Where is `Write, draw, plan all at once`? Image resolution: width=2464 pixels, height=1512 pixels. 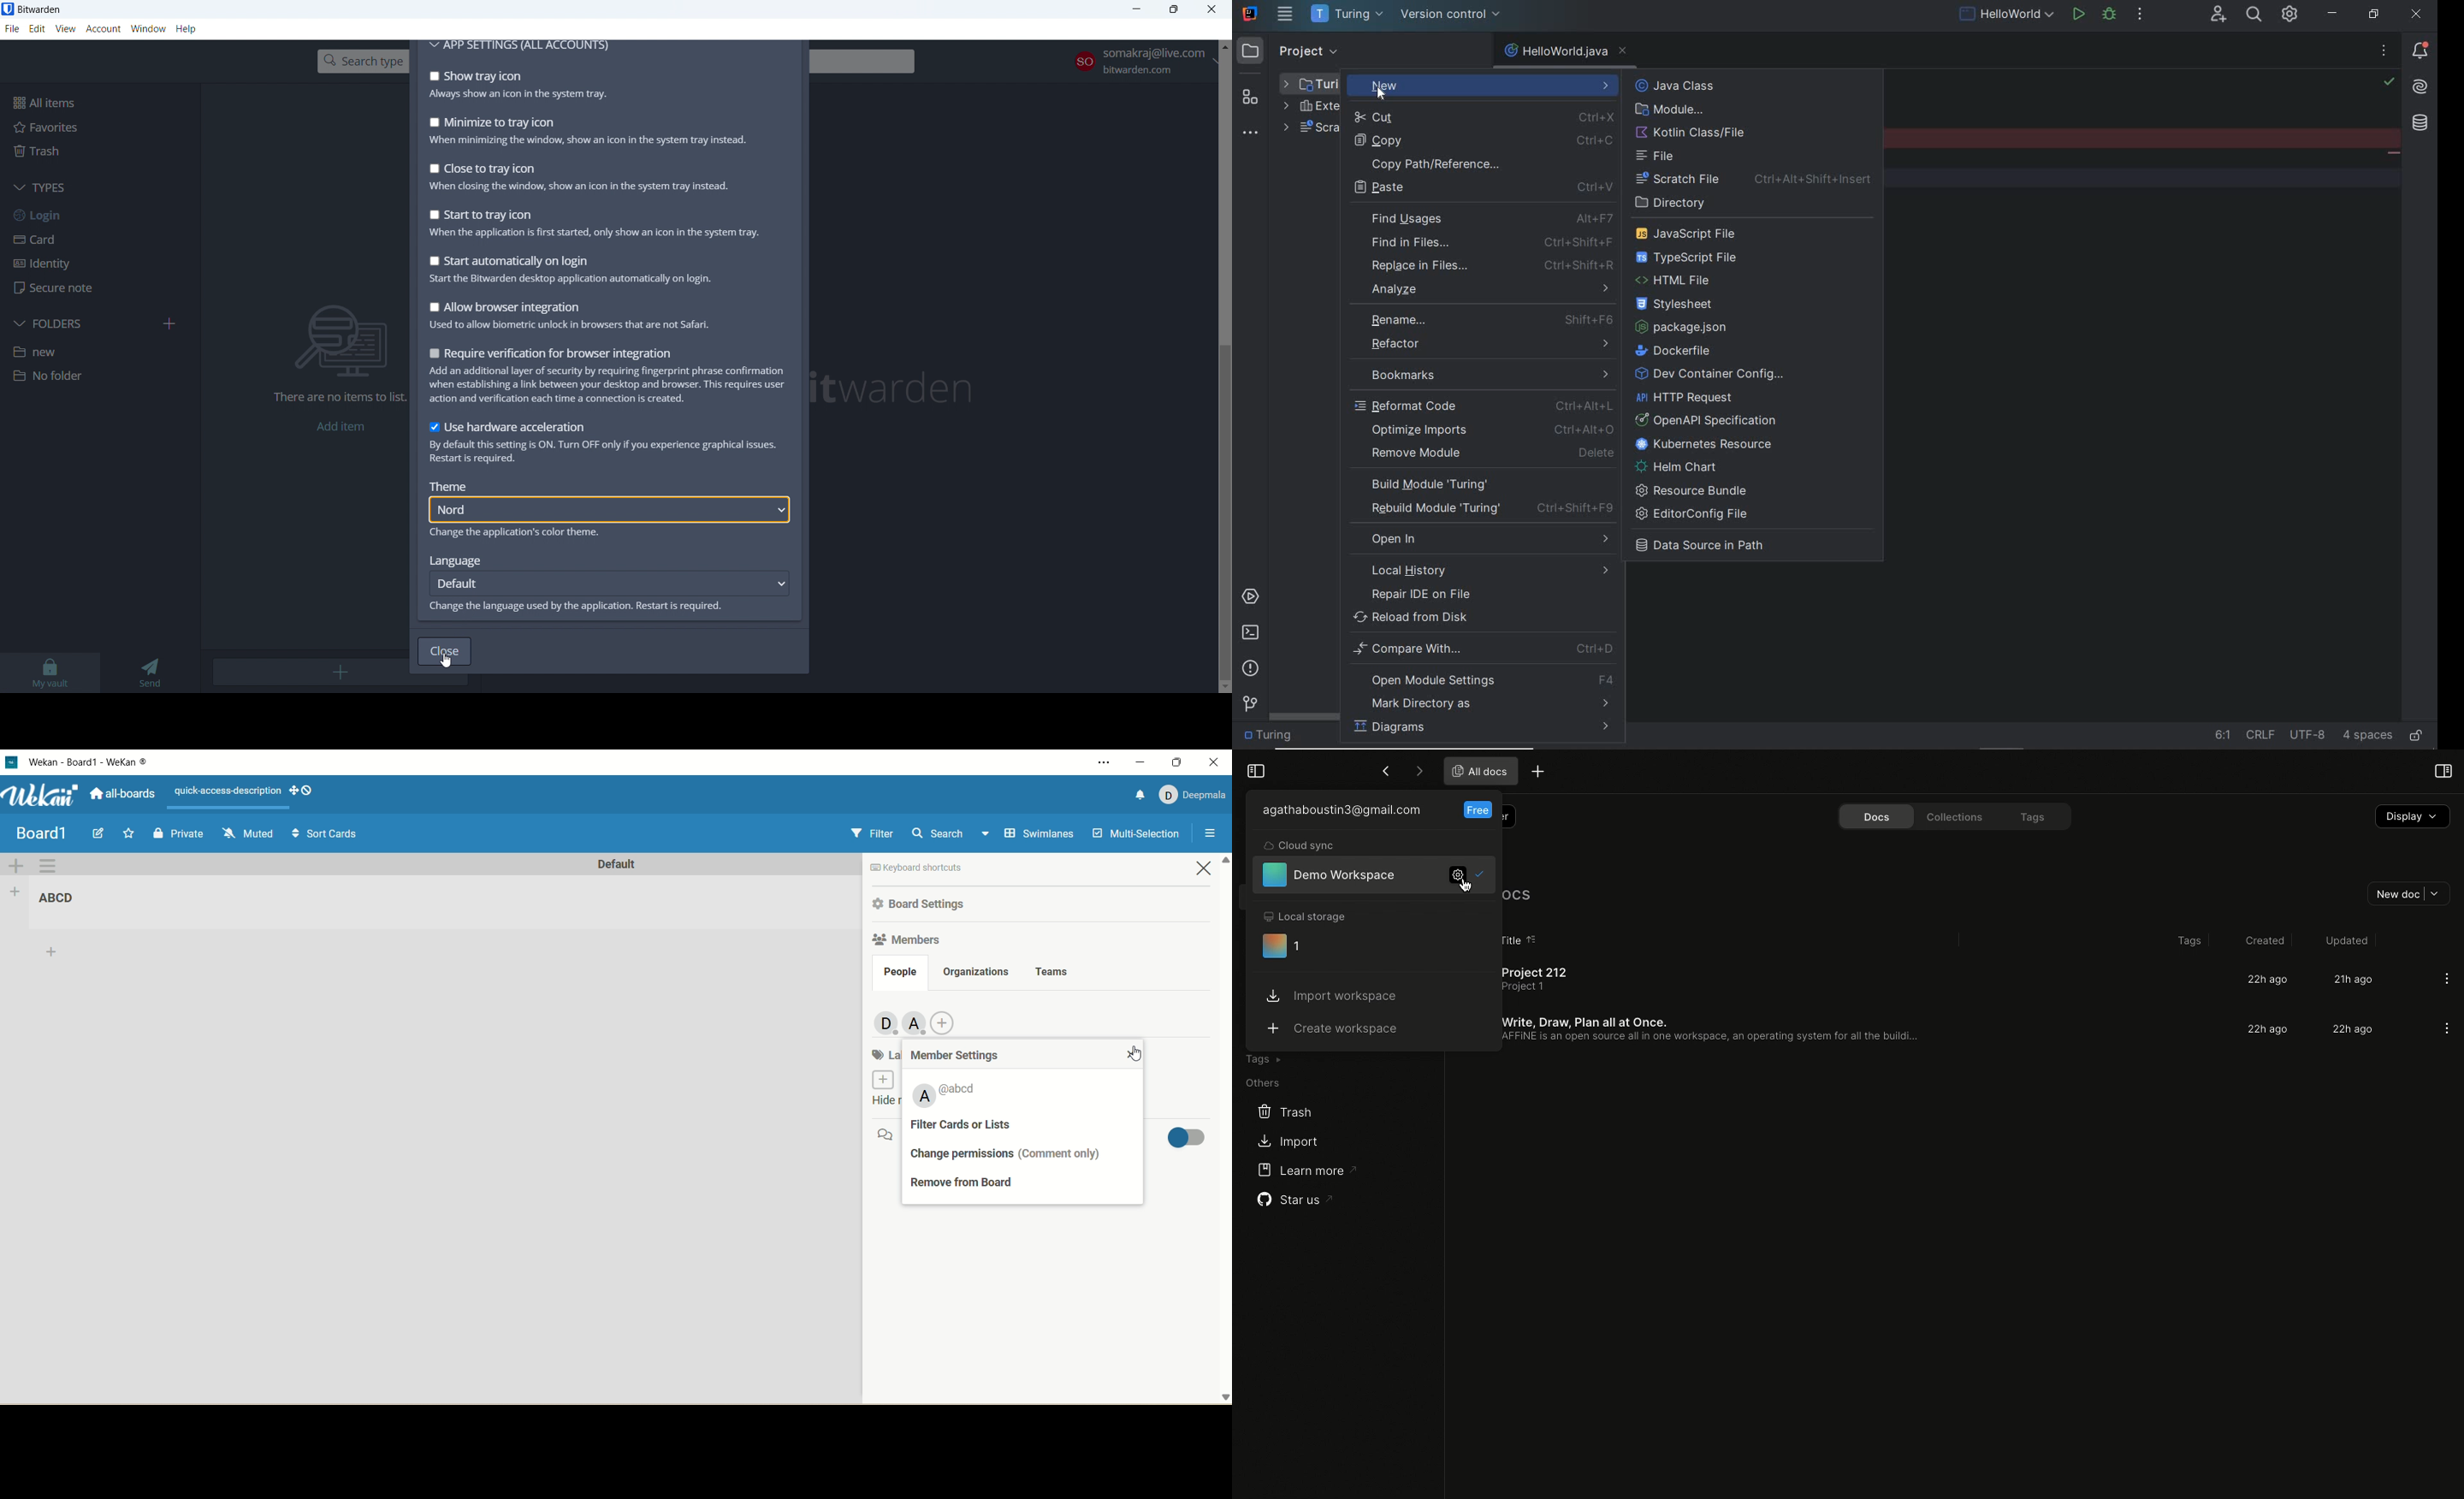 Write, draw, plan all at once is located at coordinates (1698, 1028).